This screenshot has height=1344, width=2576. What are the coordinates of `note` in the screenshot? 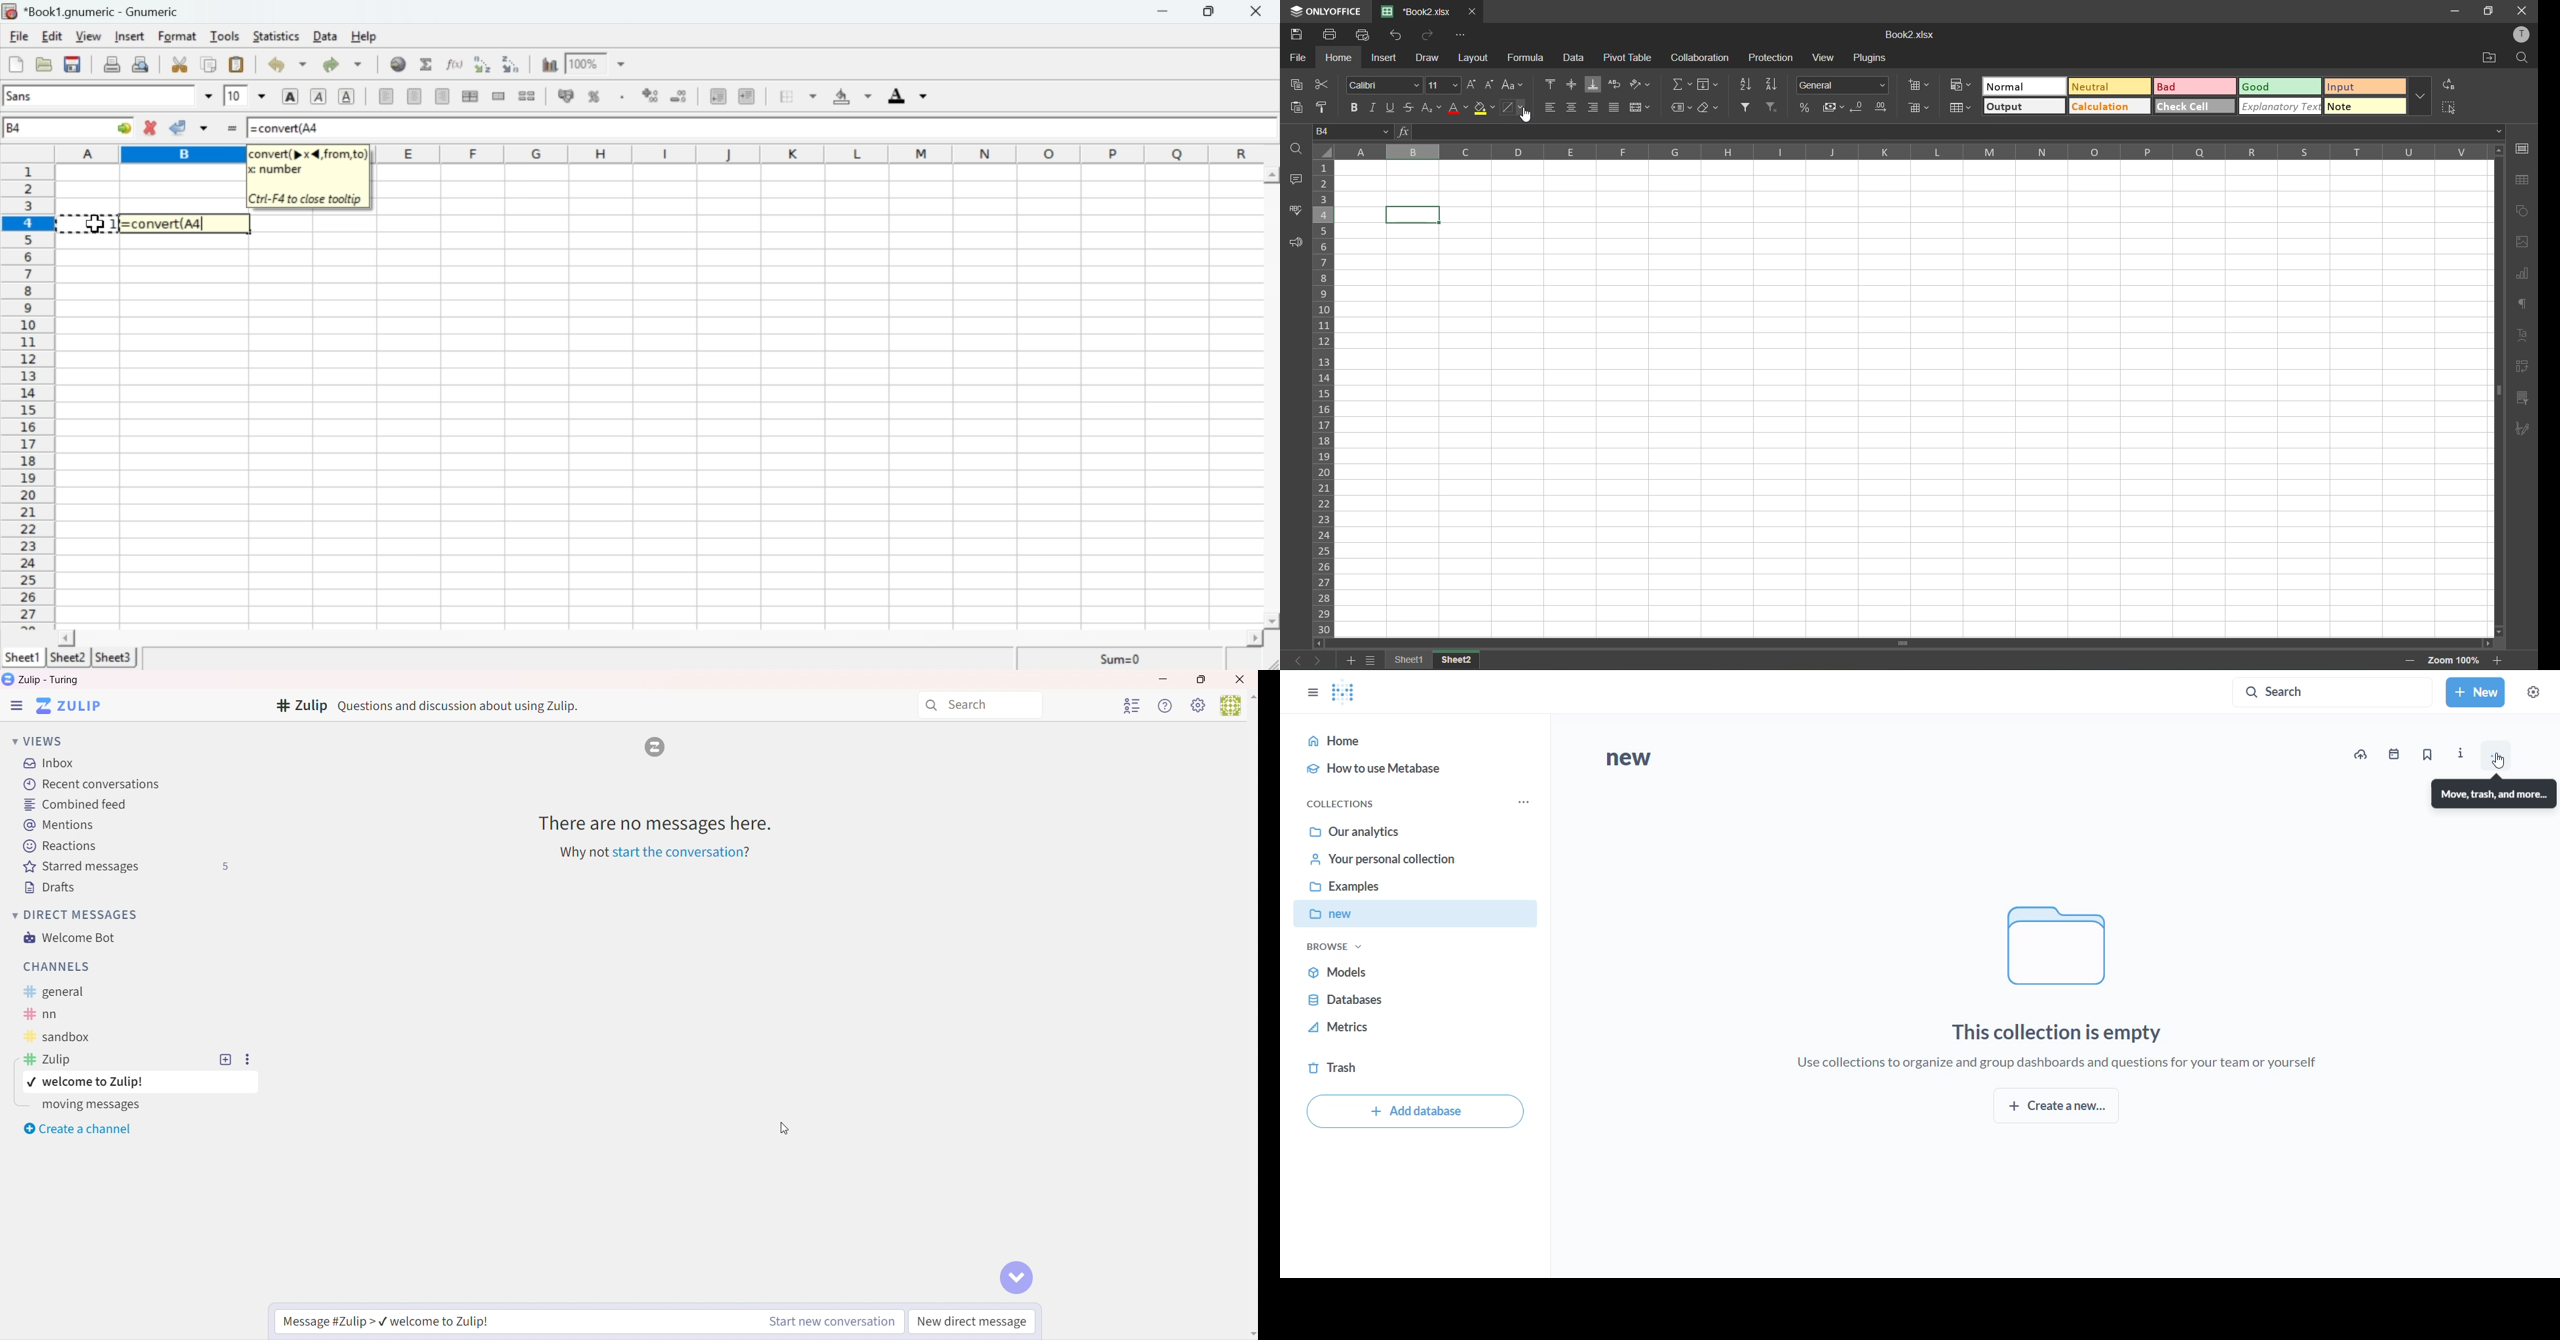 It's located at (2363, 108).